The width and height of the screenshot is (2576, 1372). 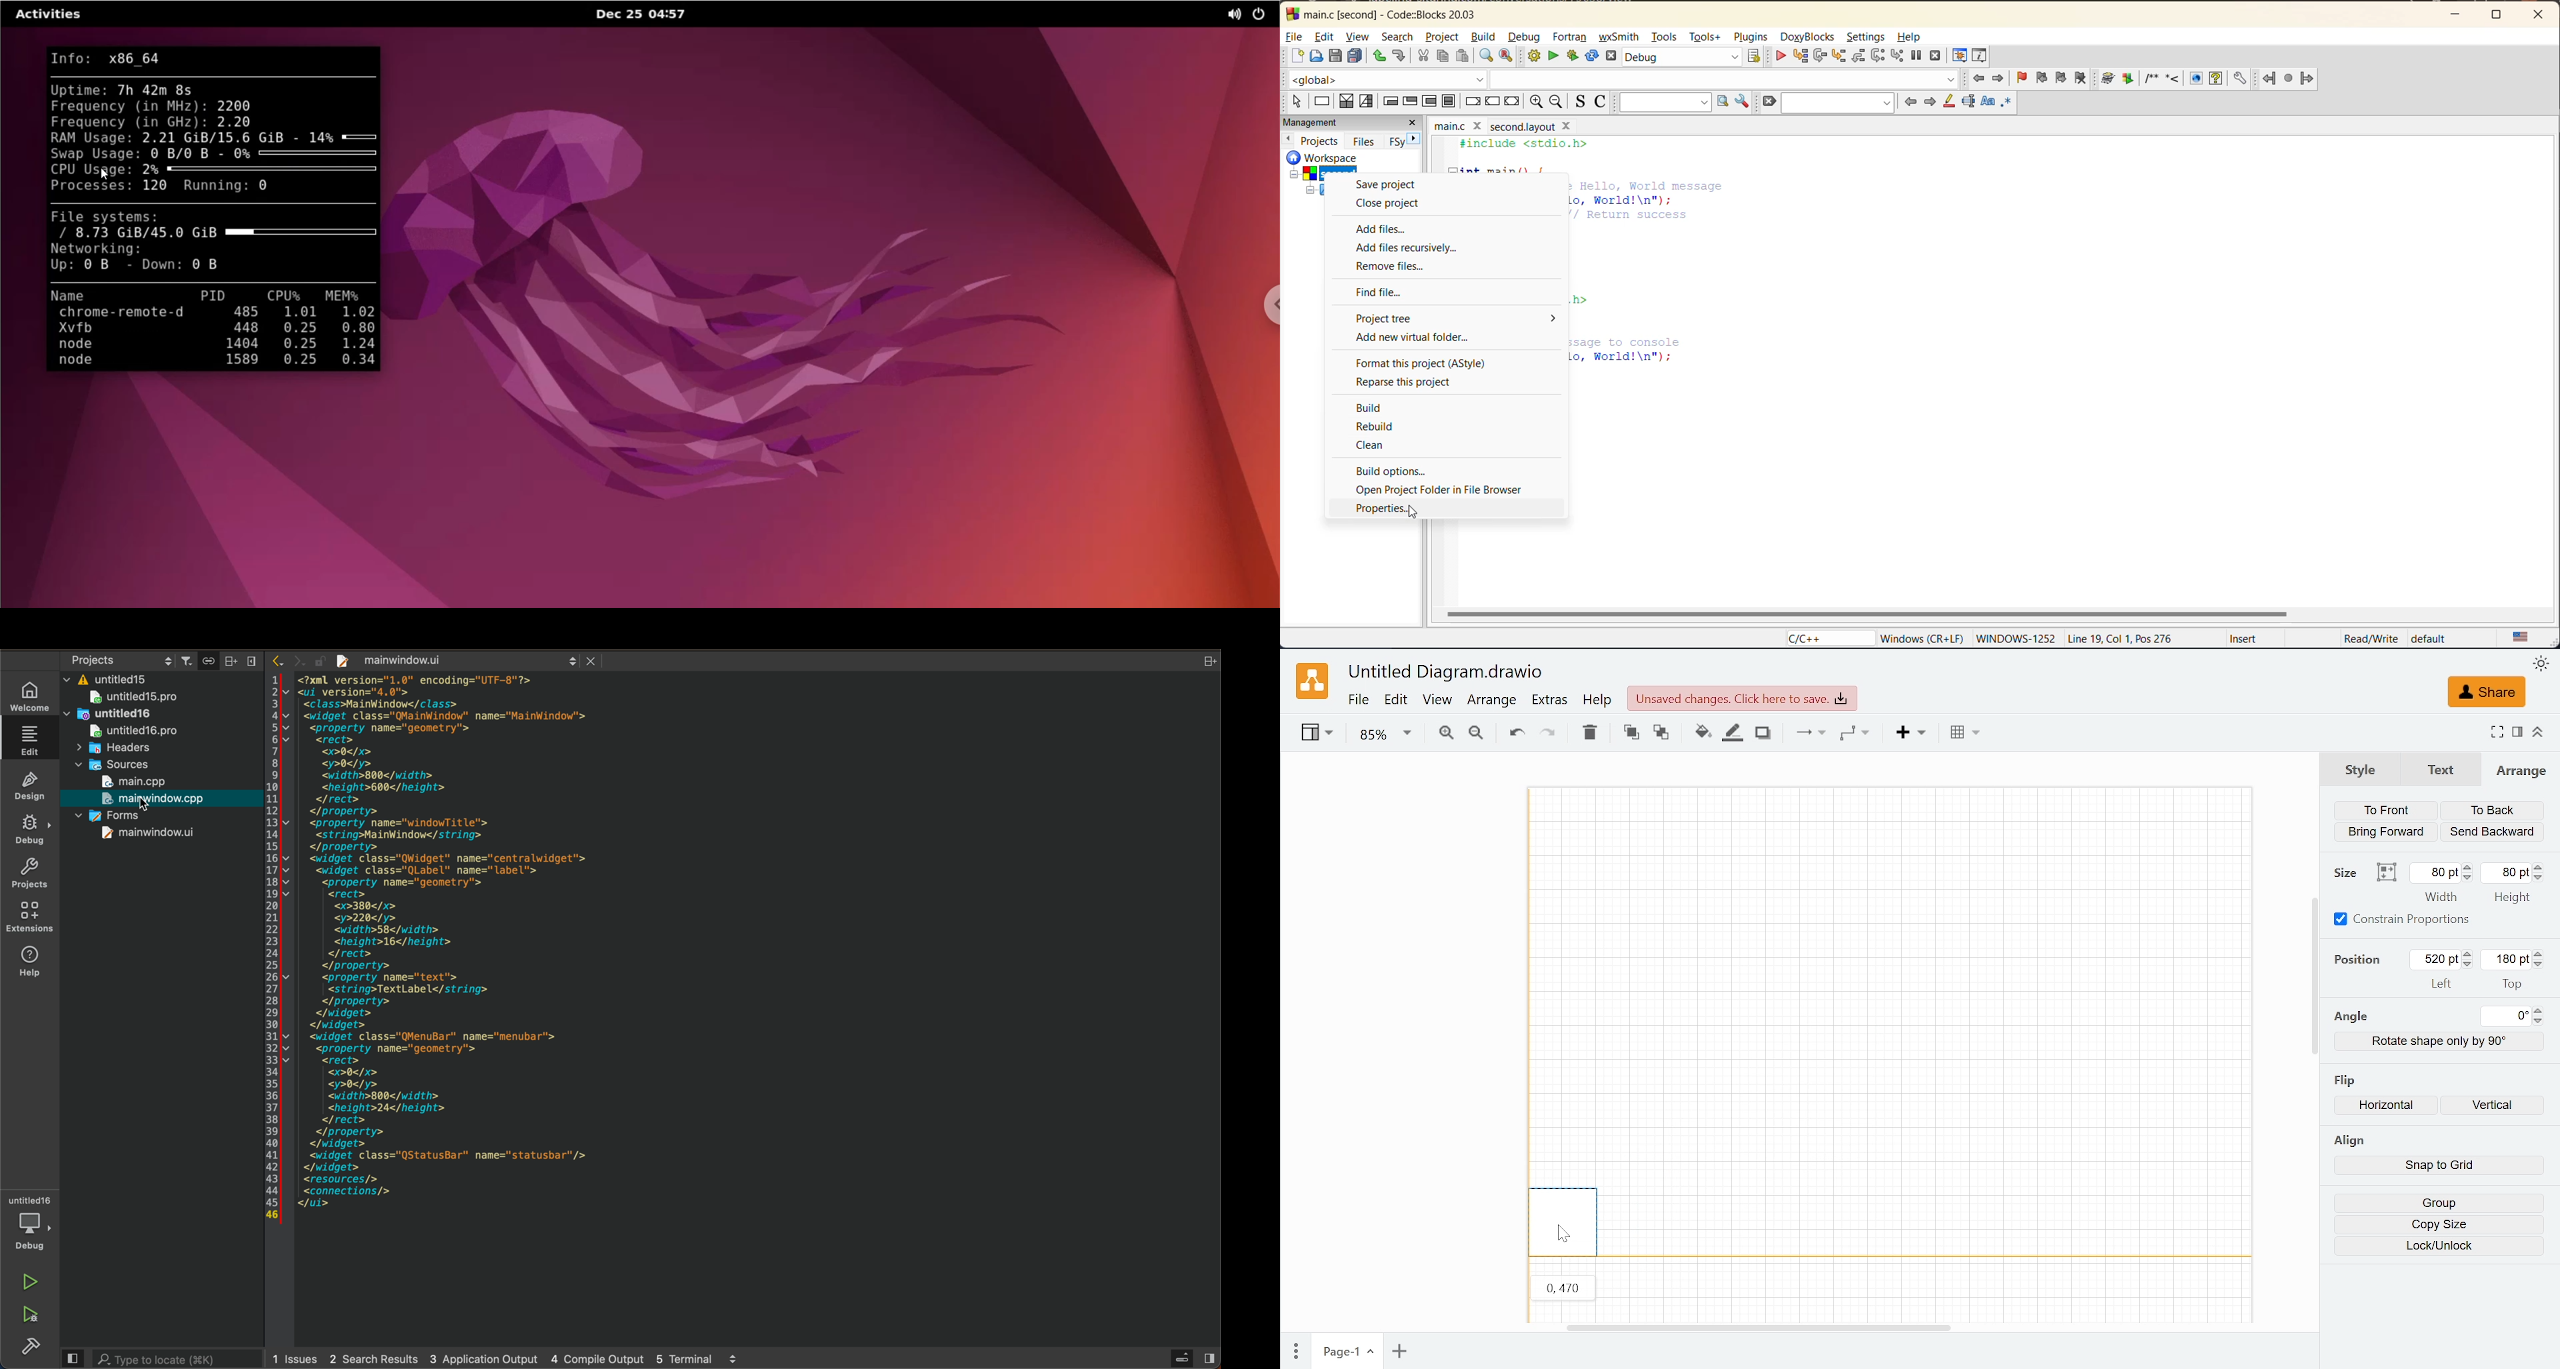 I want to click on Edit, so click(x=1397, y=700).